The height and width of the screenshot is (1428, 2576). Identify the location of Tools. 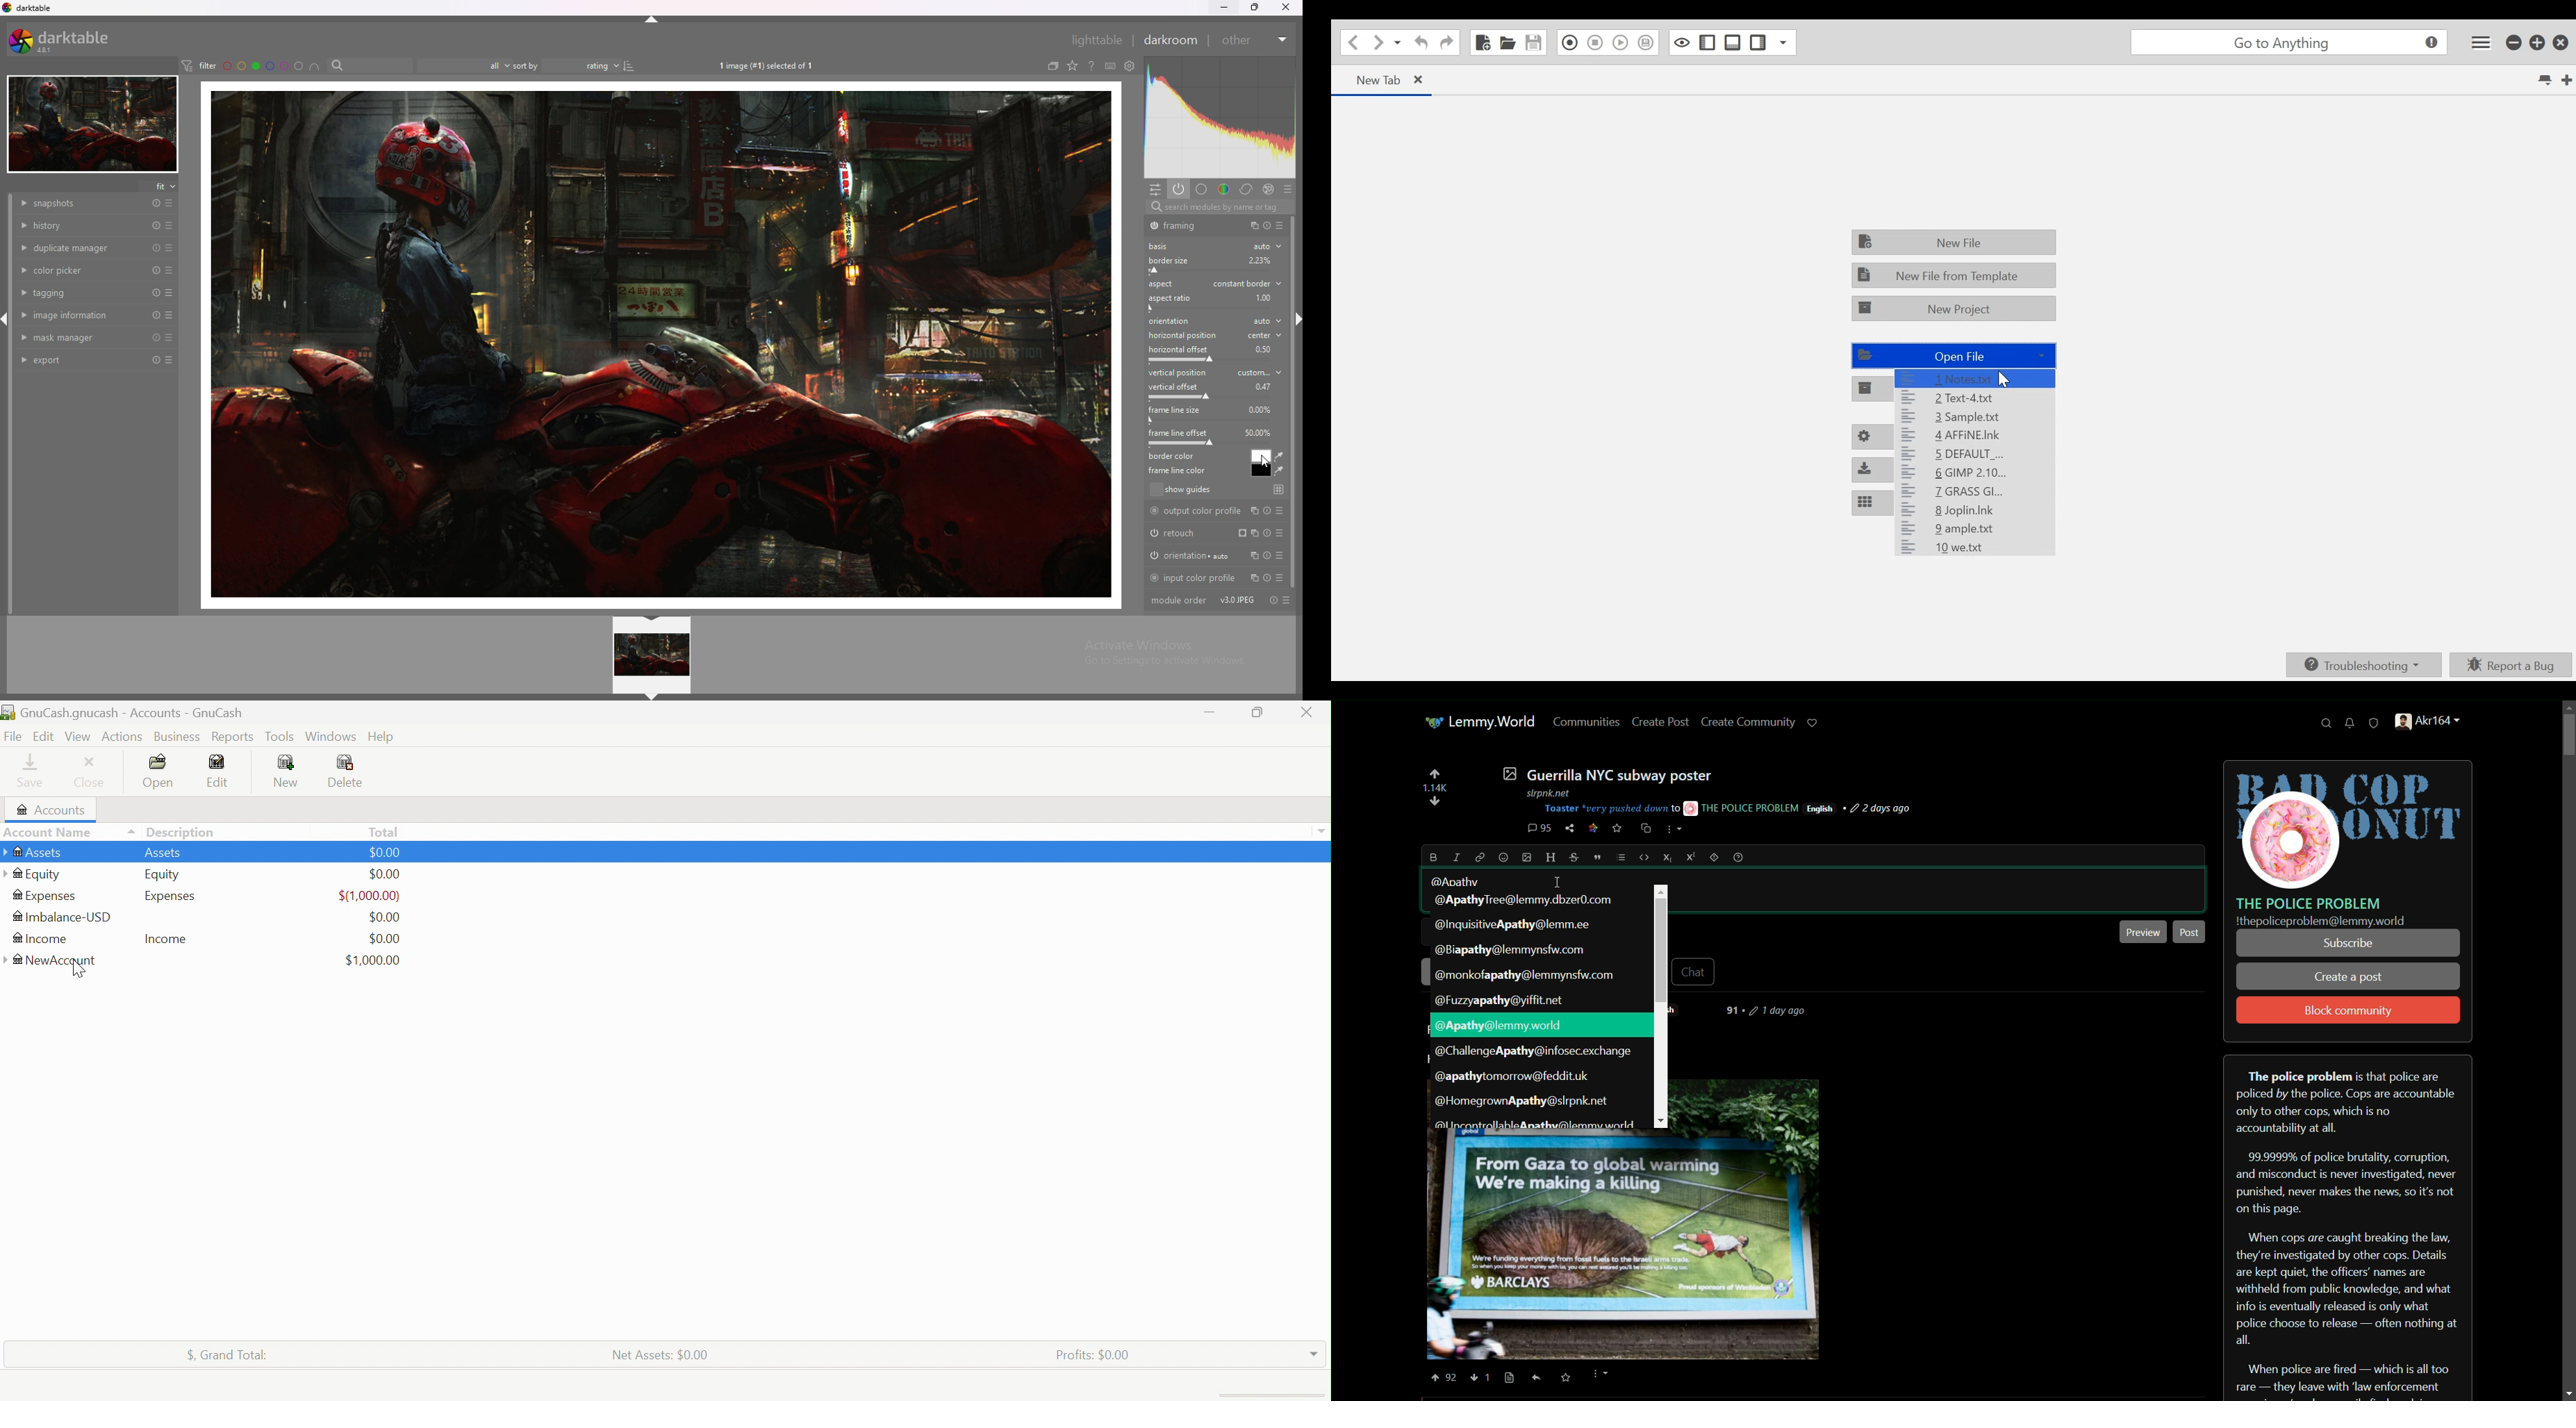
(282, 735).